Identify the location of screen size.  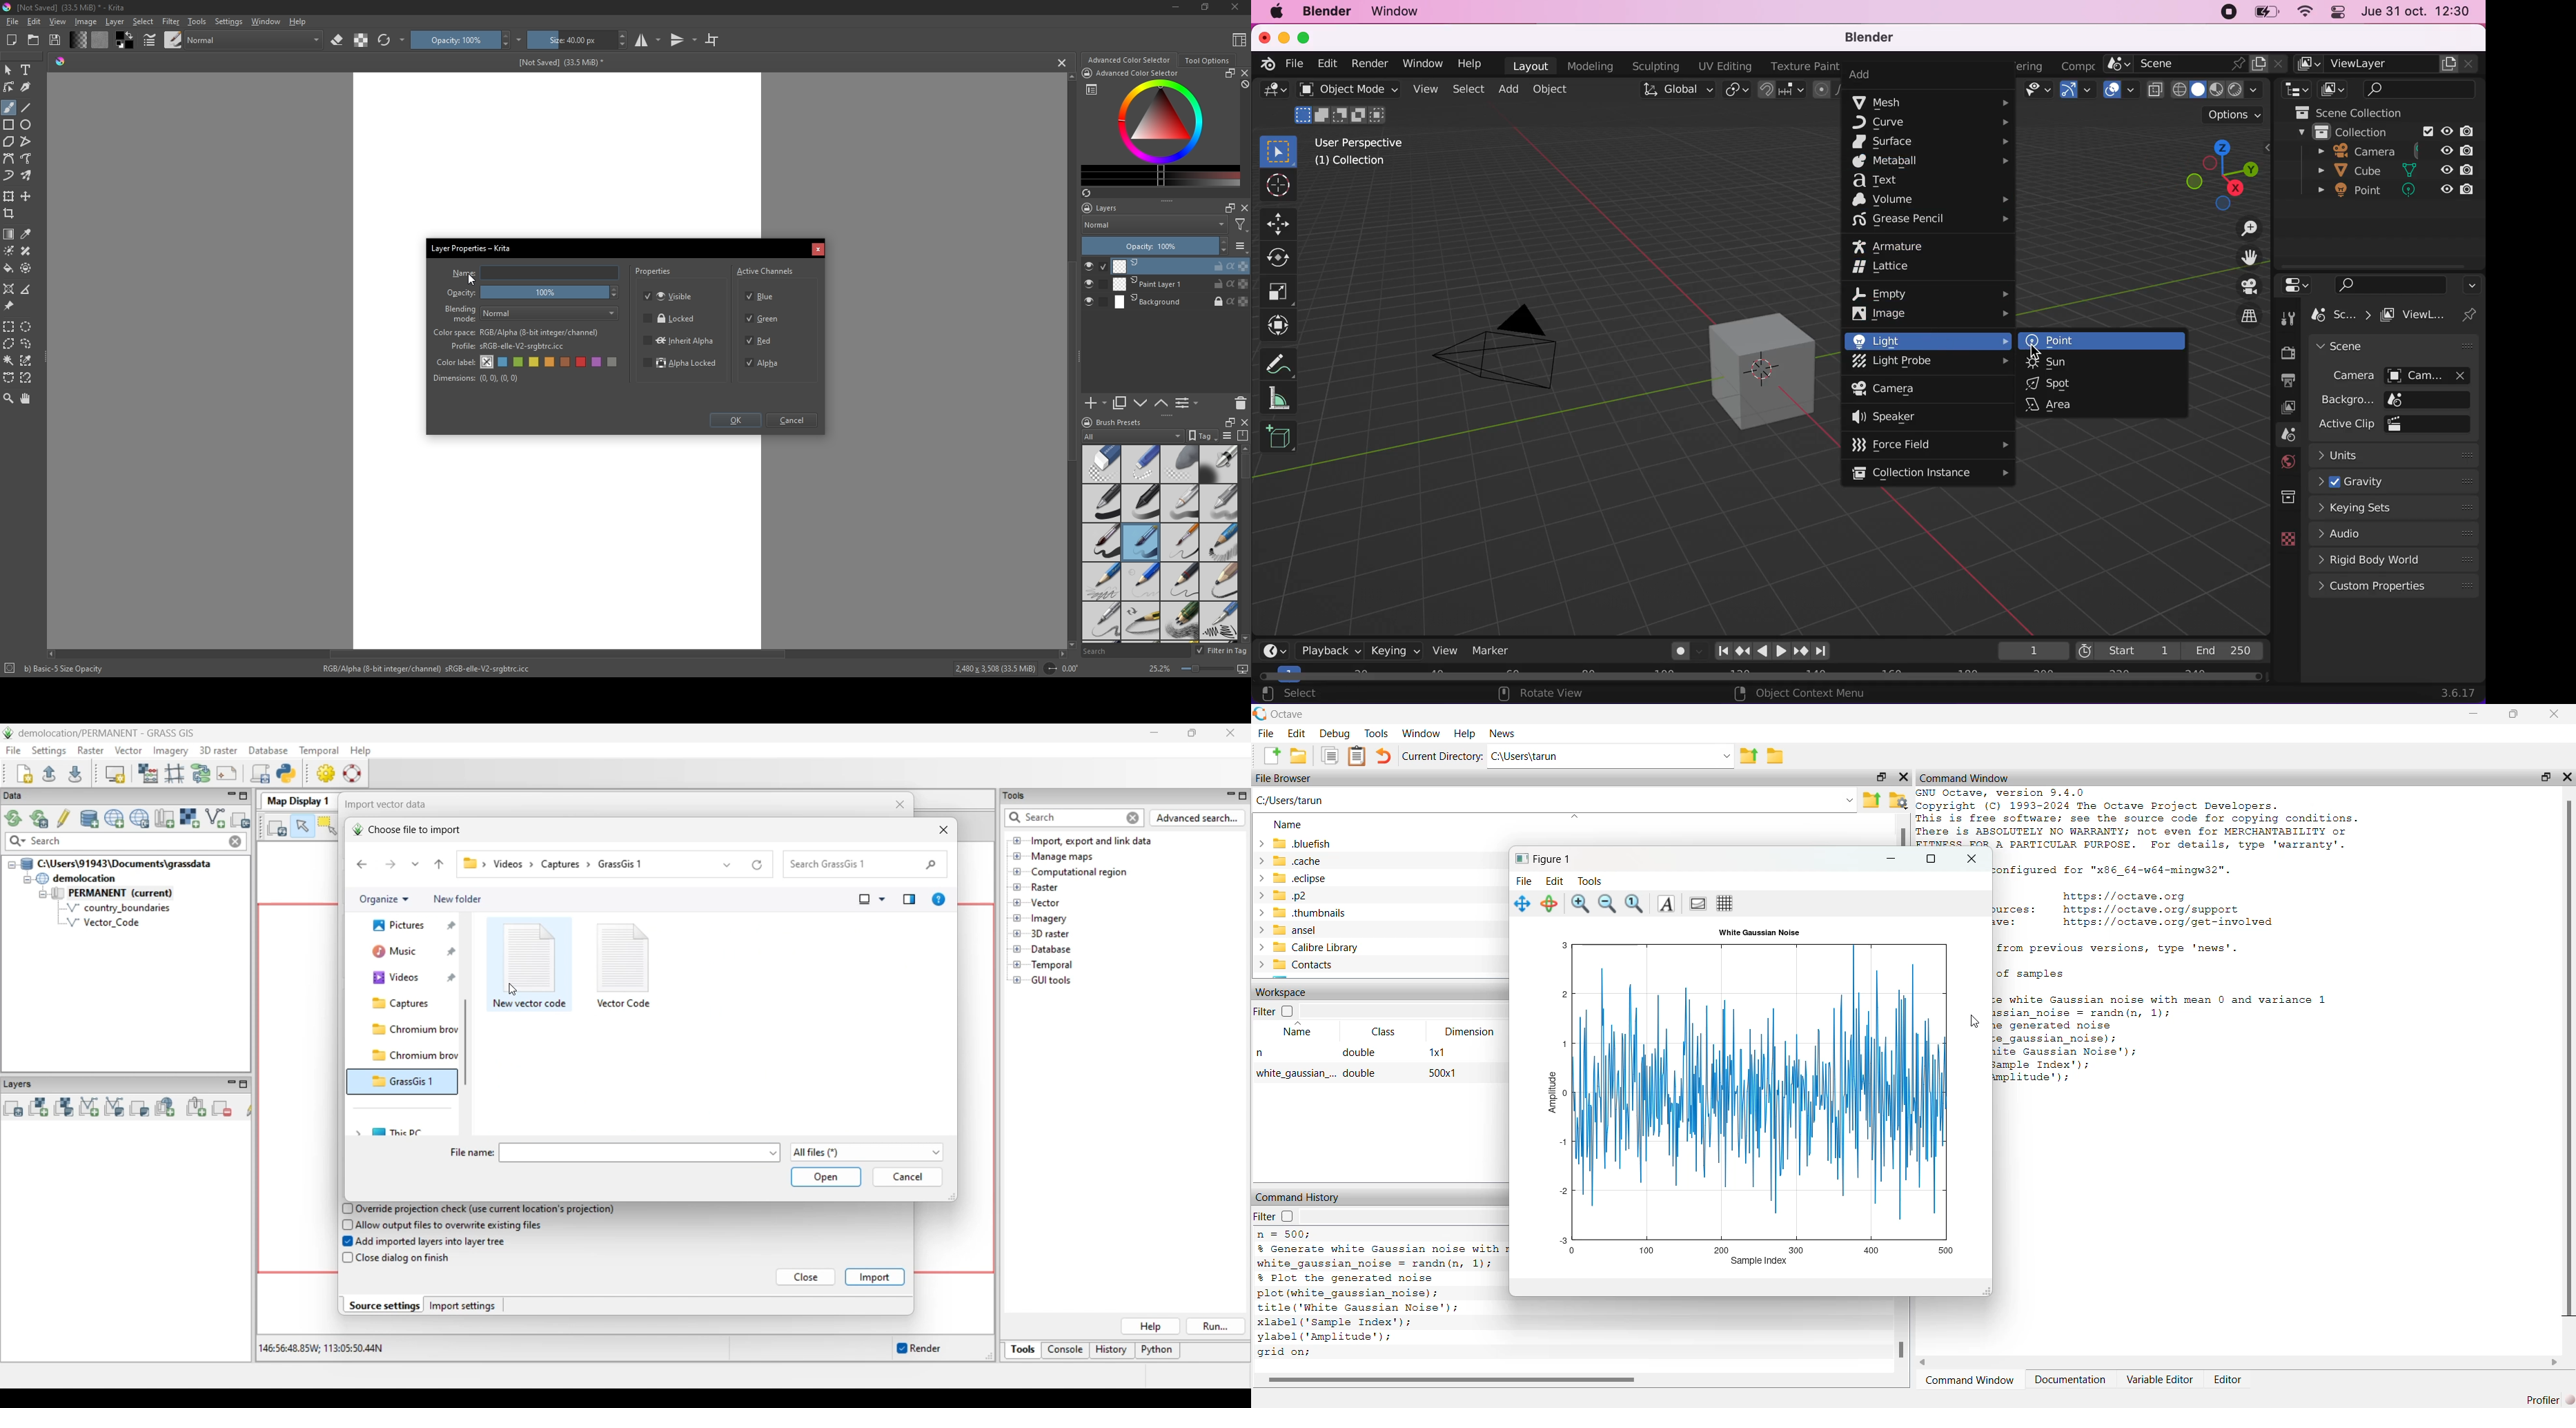
(1212, 670).